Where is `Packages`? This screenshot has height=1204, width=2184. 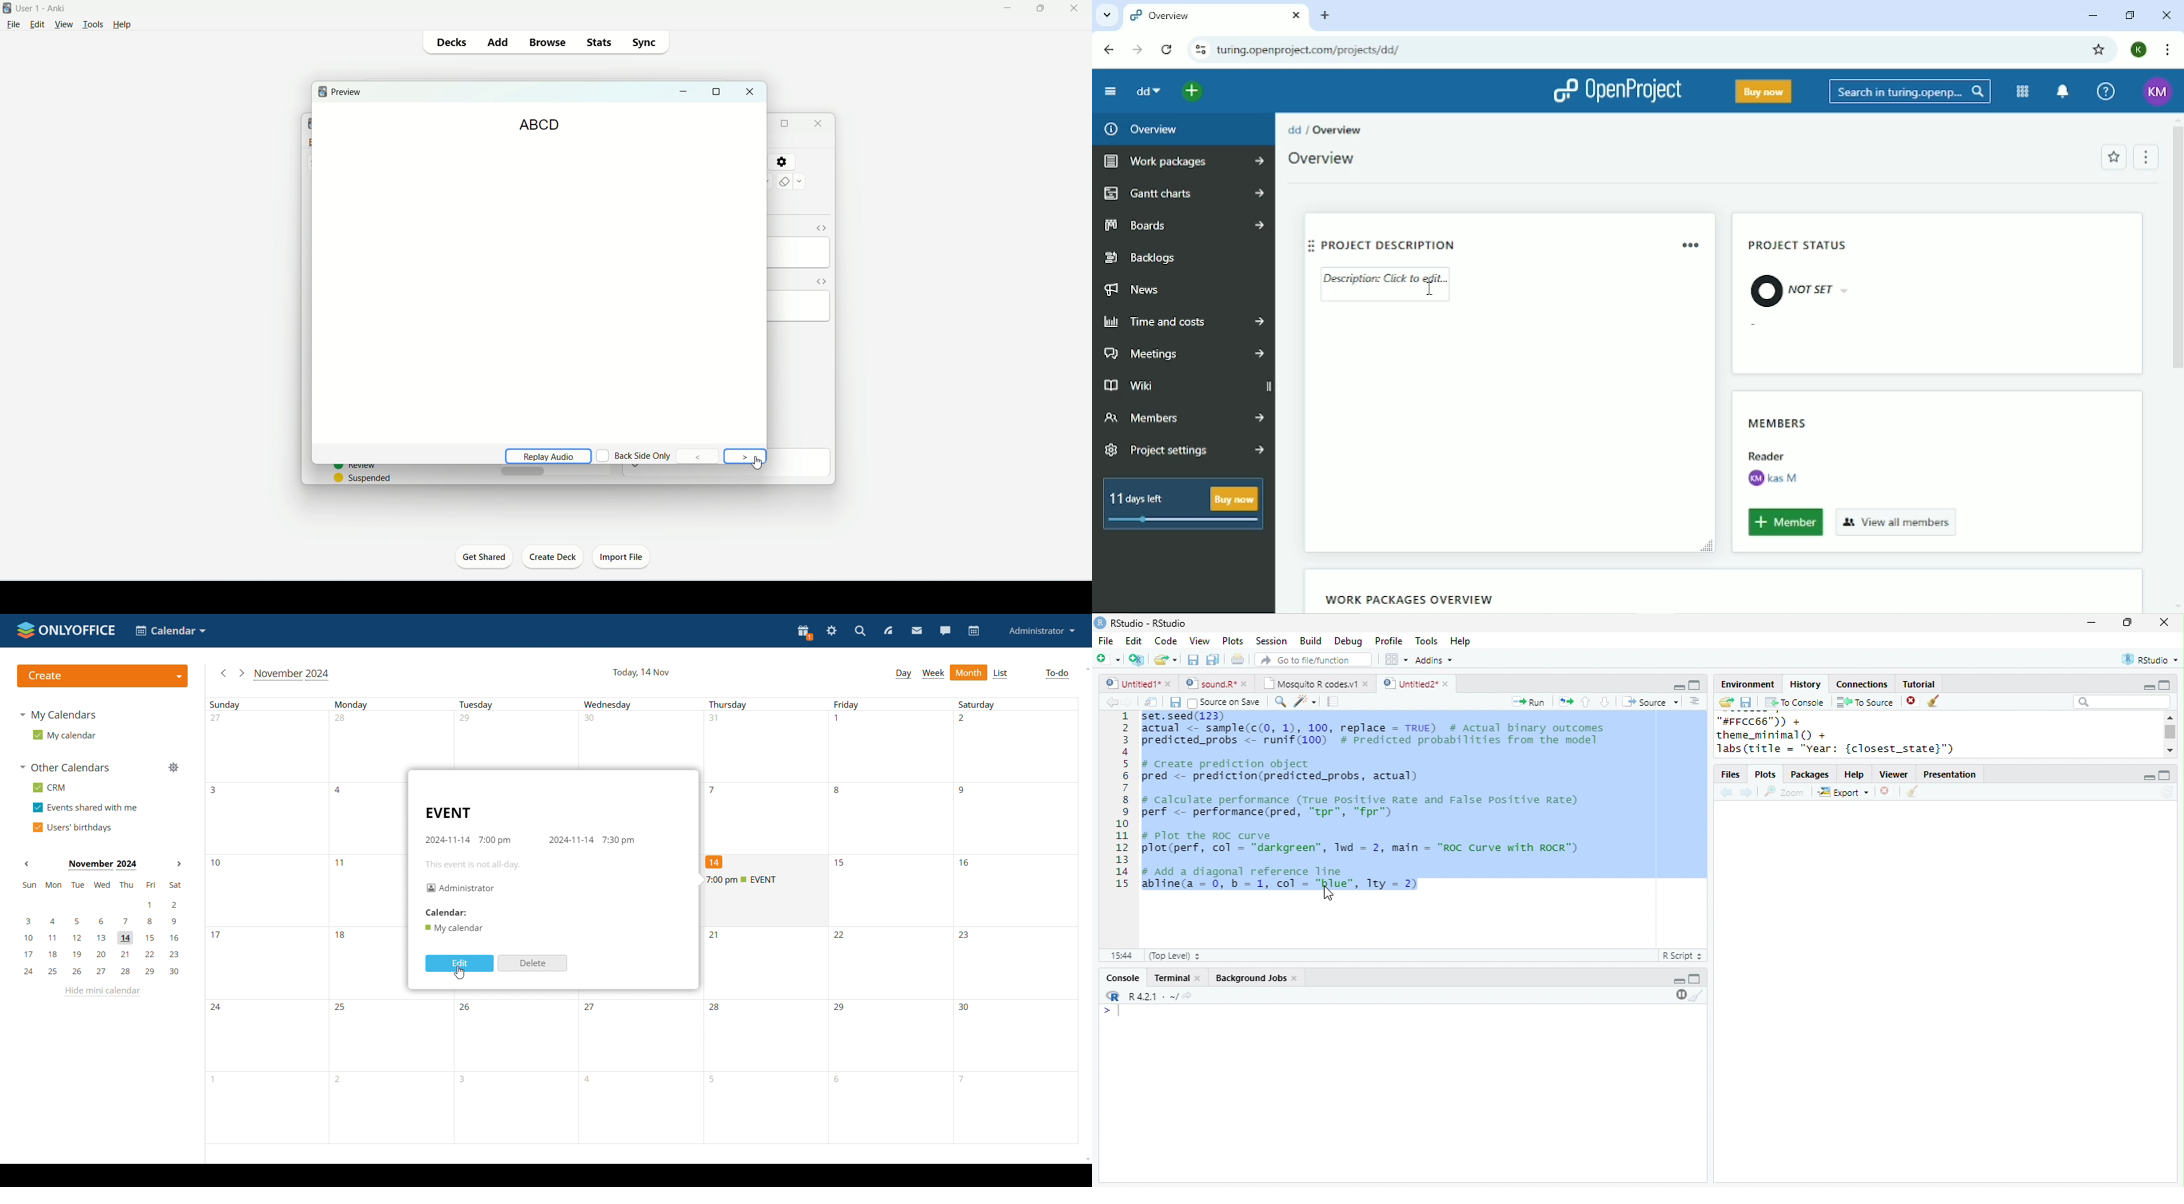
Packages is located at coordinates (1810, 775).